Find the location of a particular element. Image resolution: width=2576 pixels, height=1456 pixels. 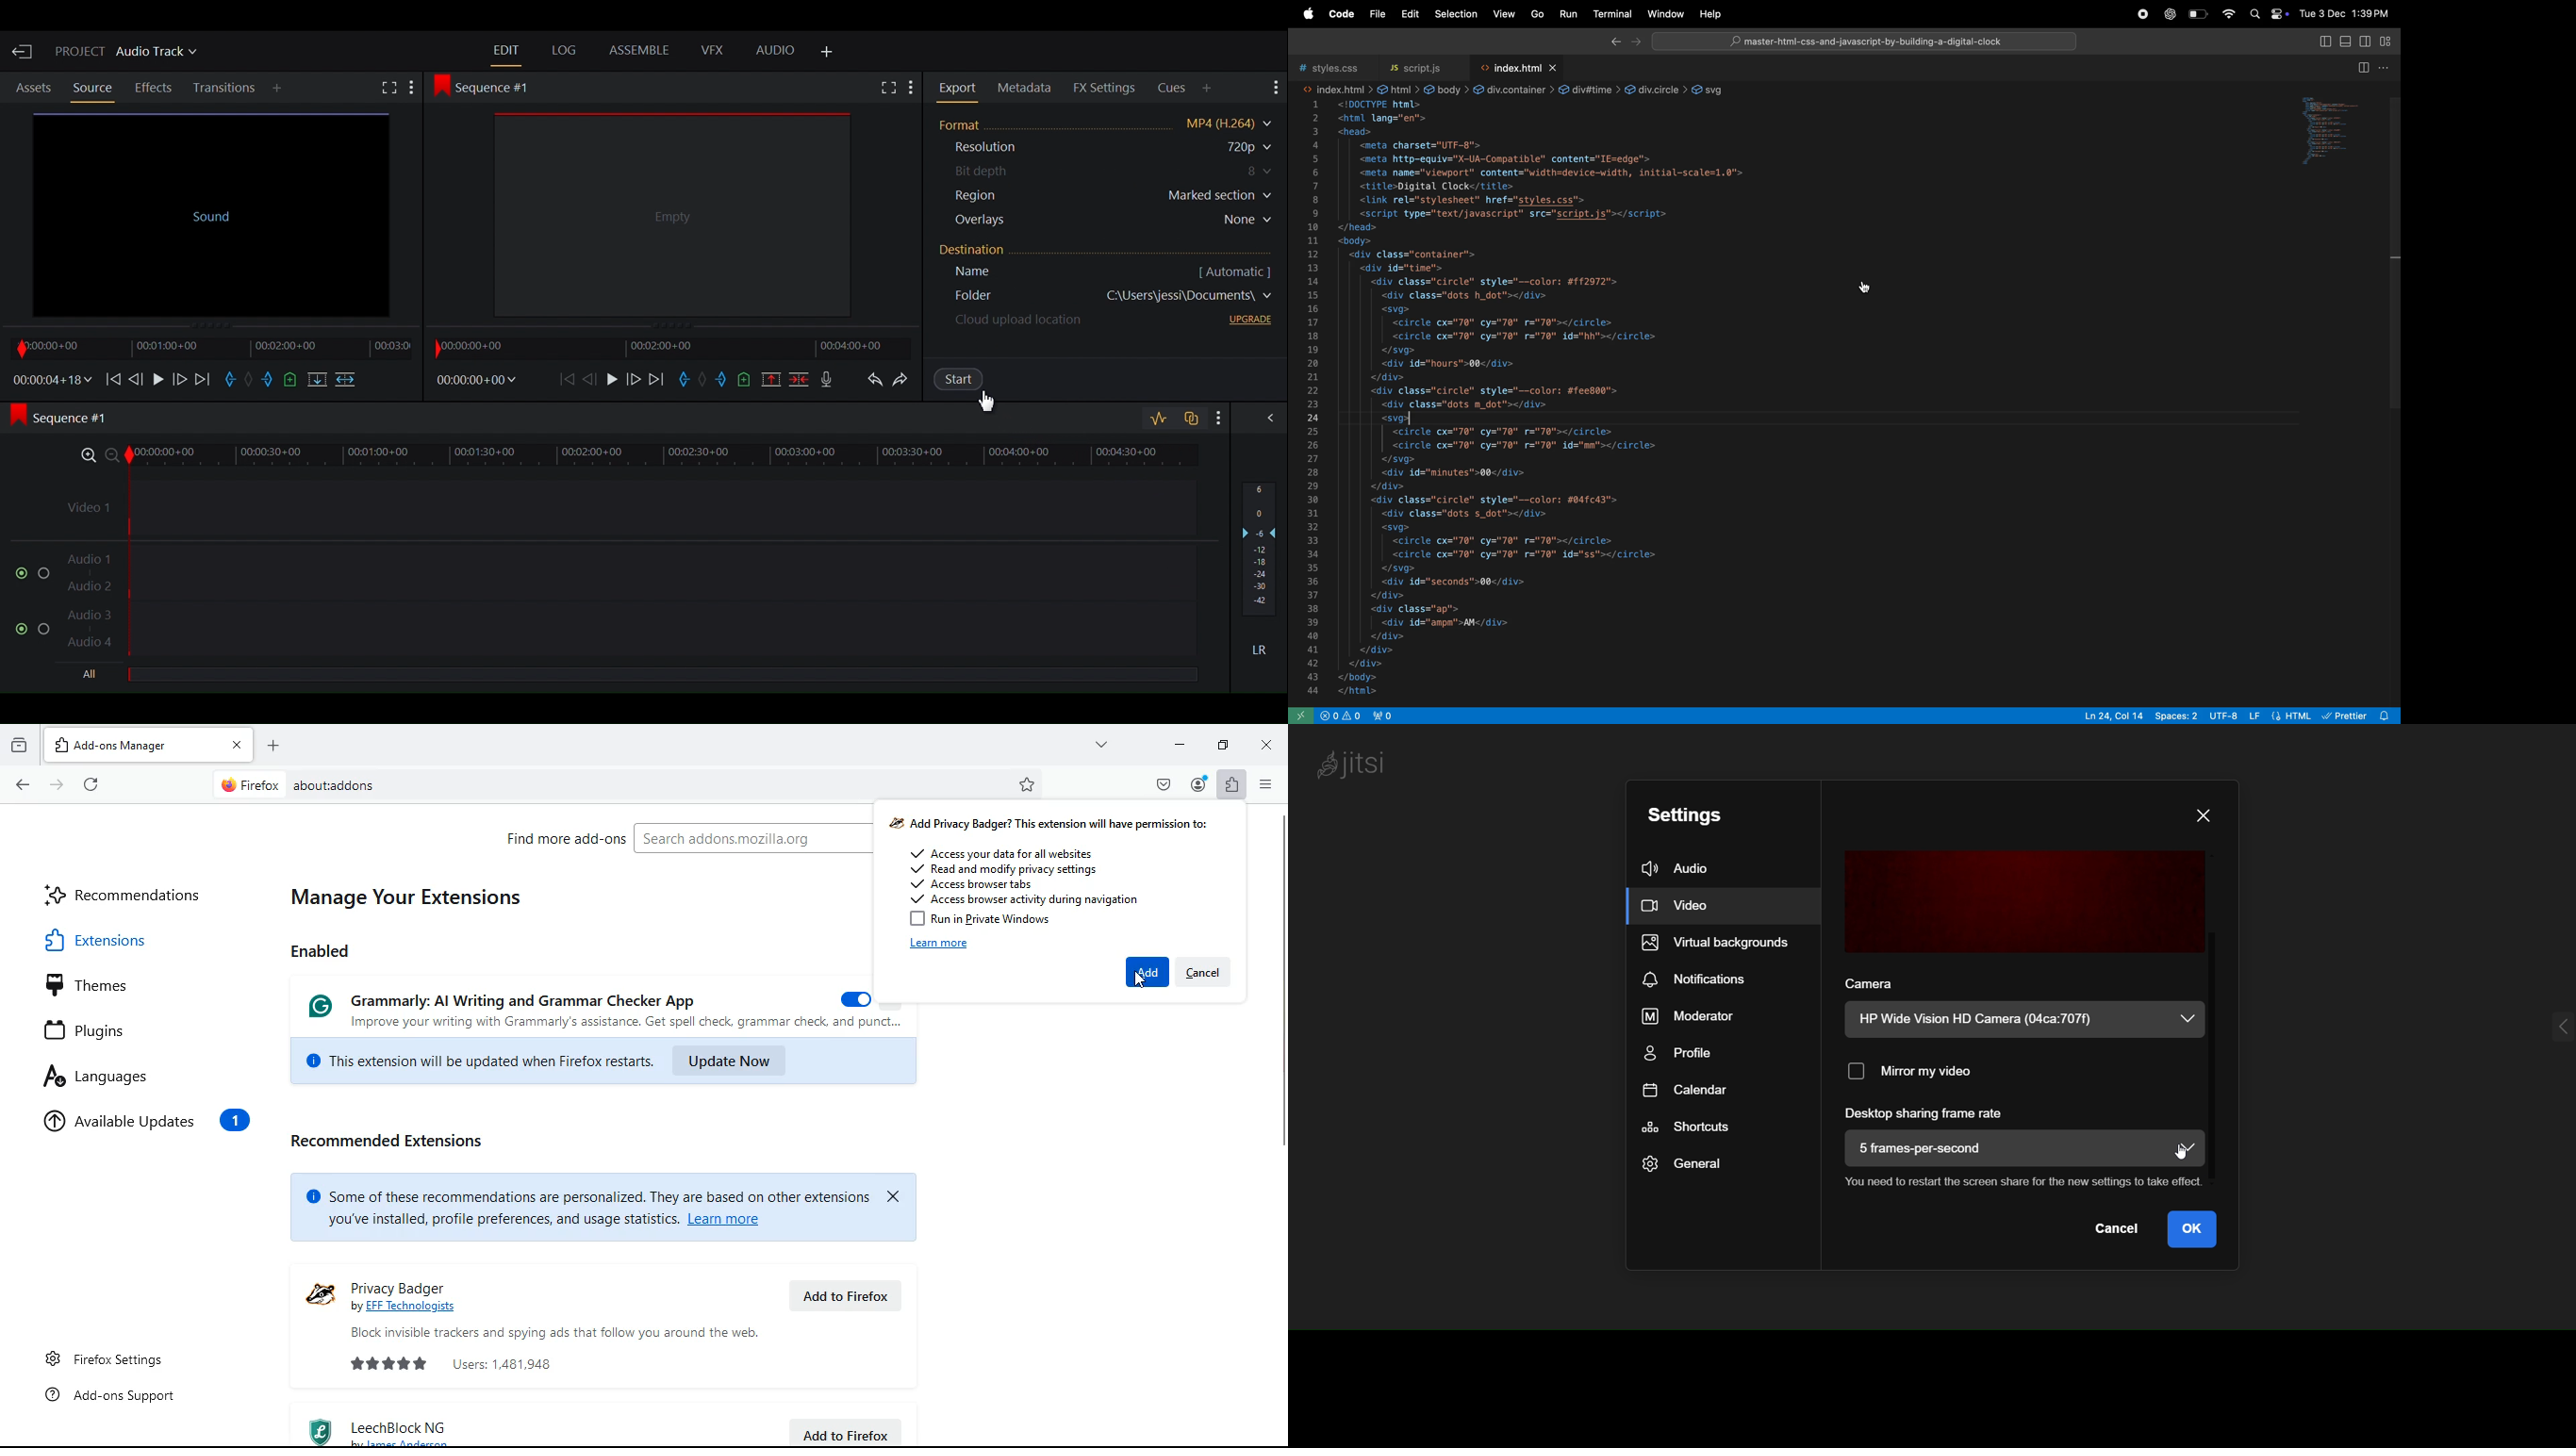

Start is located at coordinates (970, 381).